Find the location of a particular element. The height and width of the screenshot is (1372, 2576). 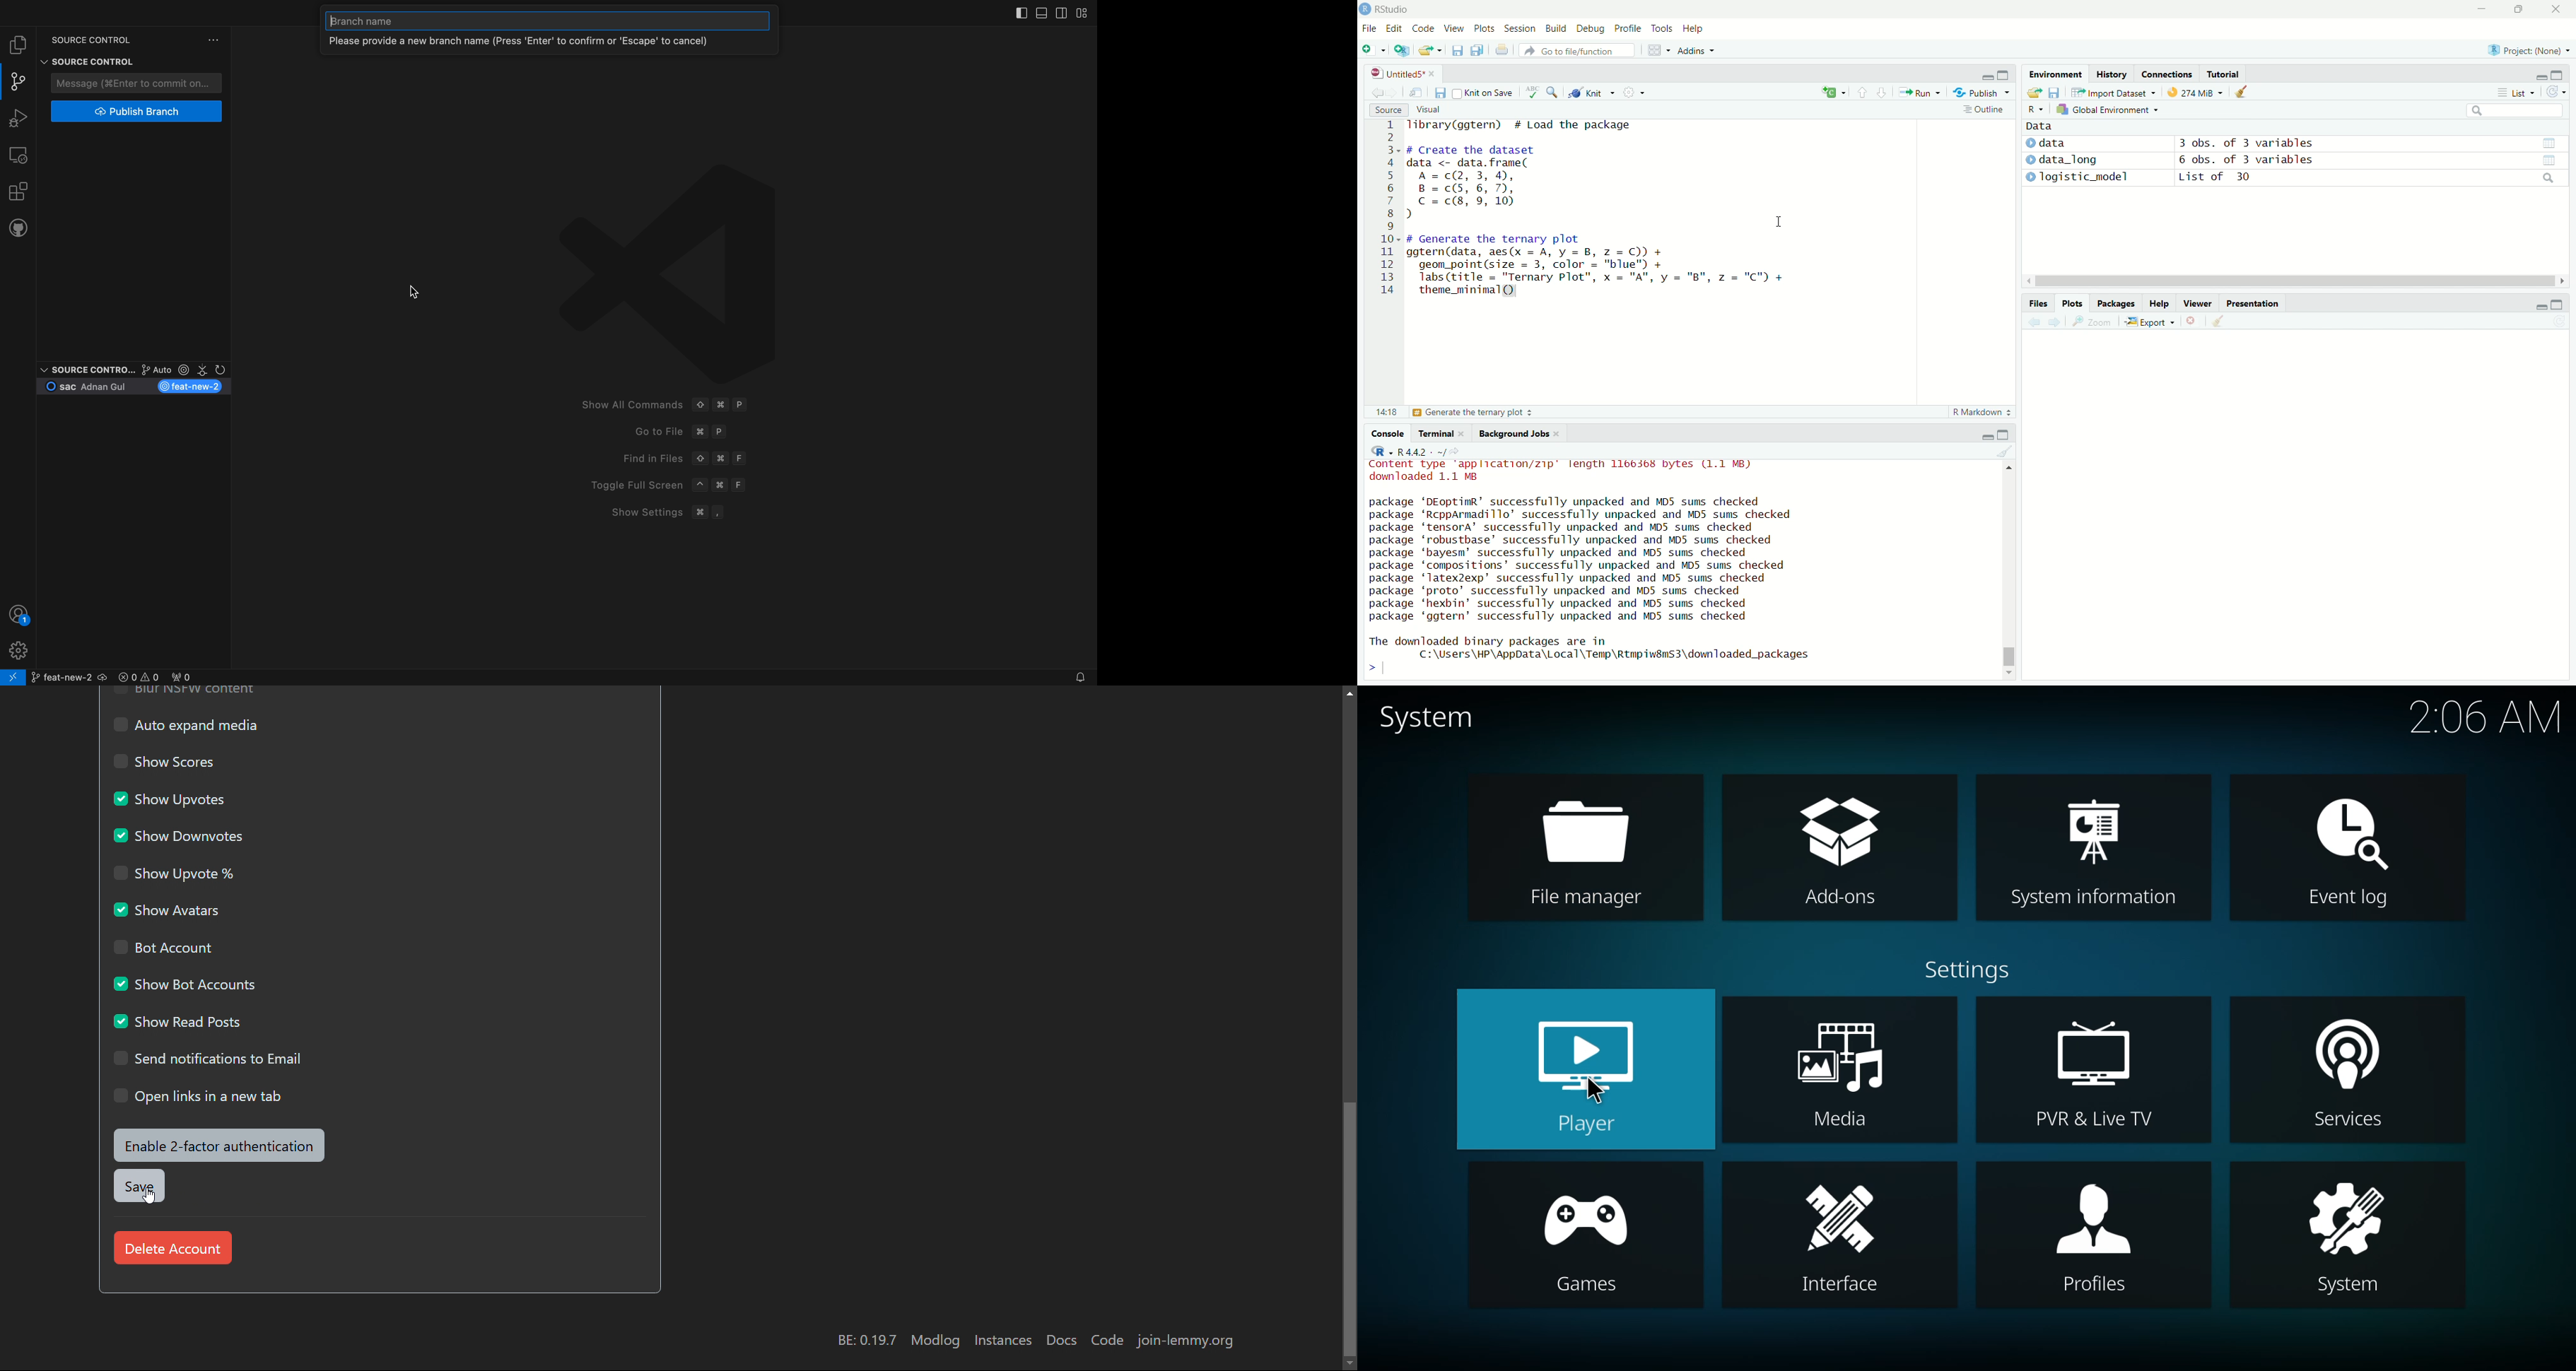

| Export is located at coordinates (2147, 322).